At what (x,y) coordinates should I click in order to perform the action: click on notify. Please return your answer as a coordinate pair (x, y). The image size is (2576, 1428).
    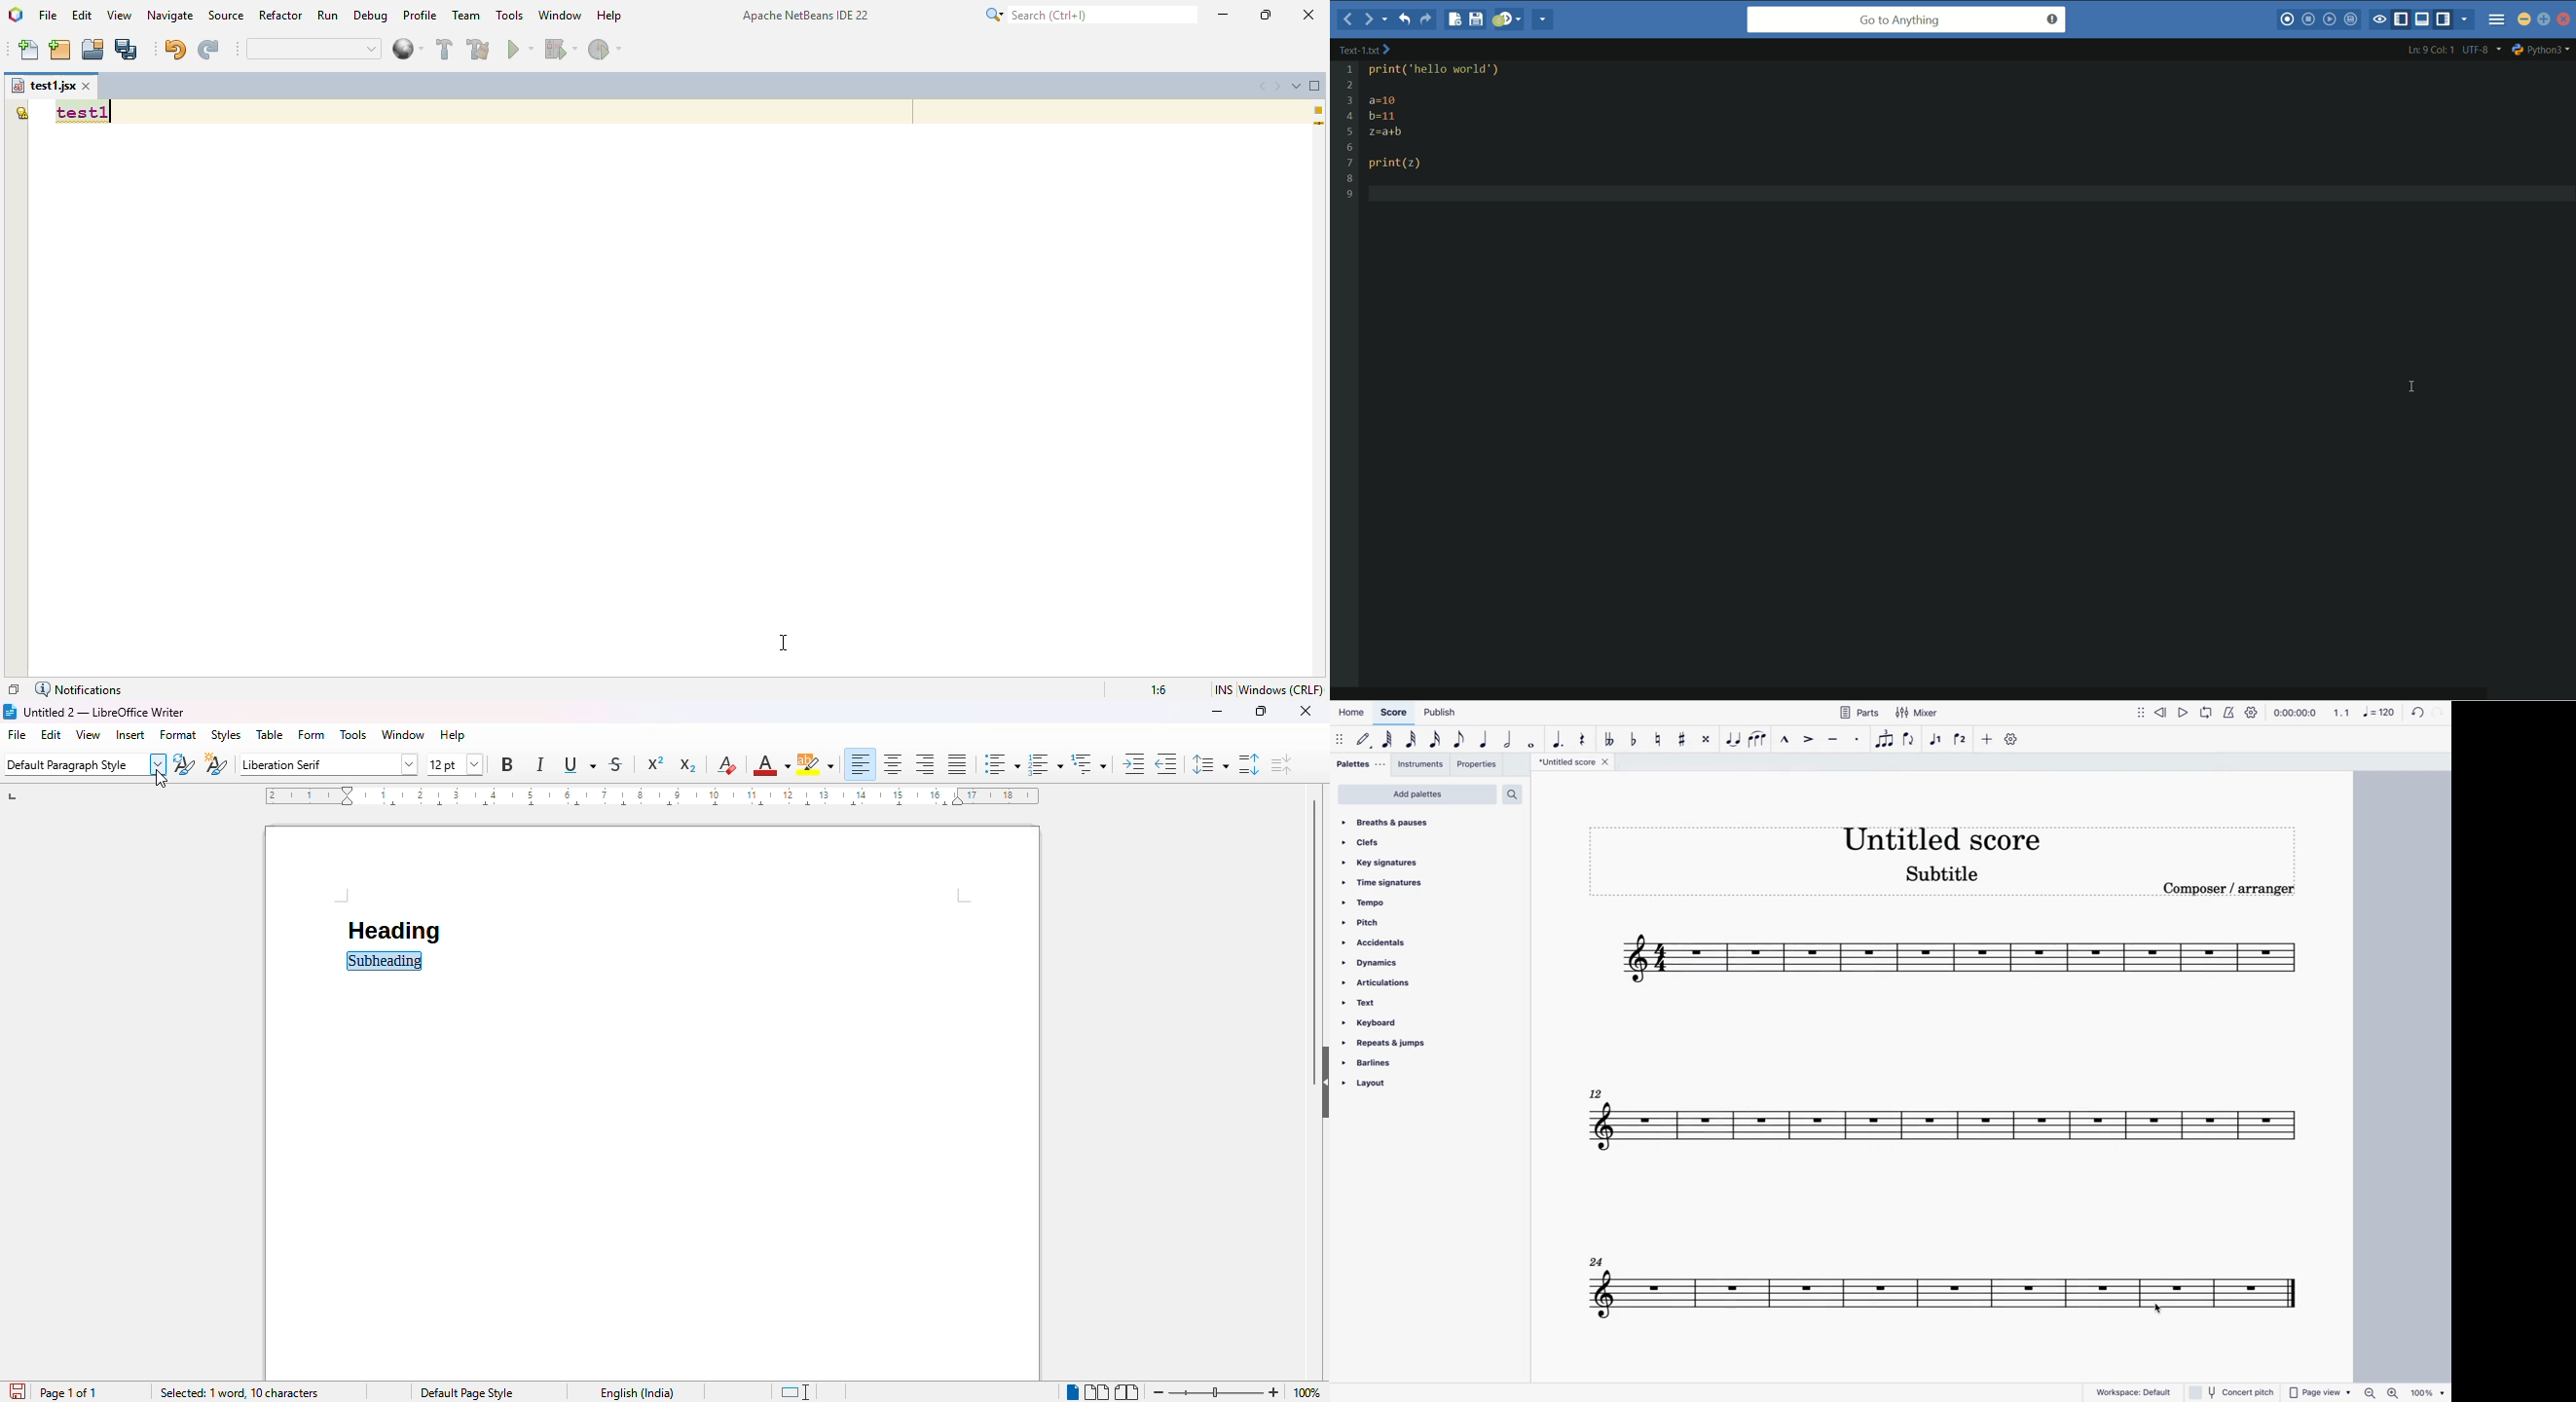
    Looking at the image, I should click on (2228, 710).